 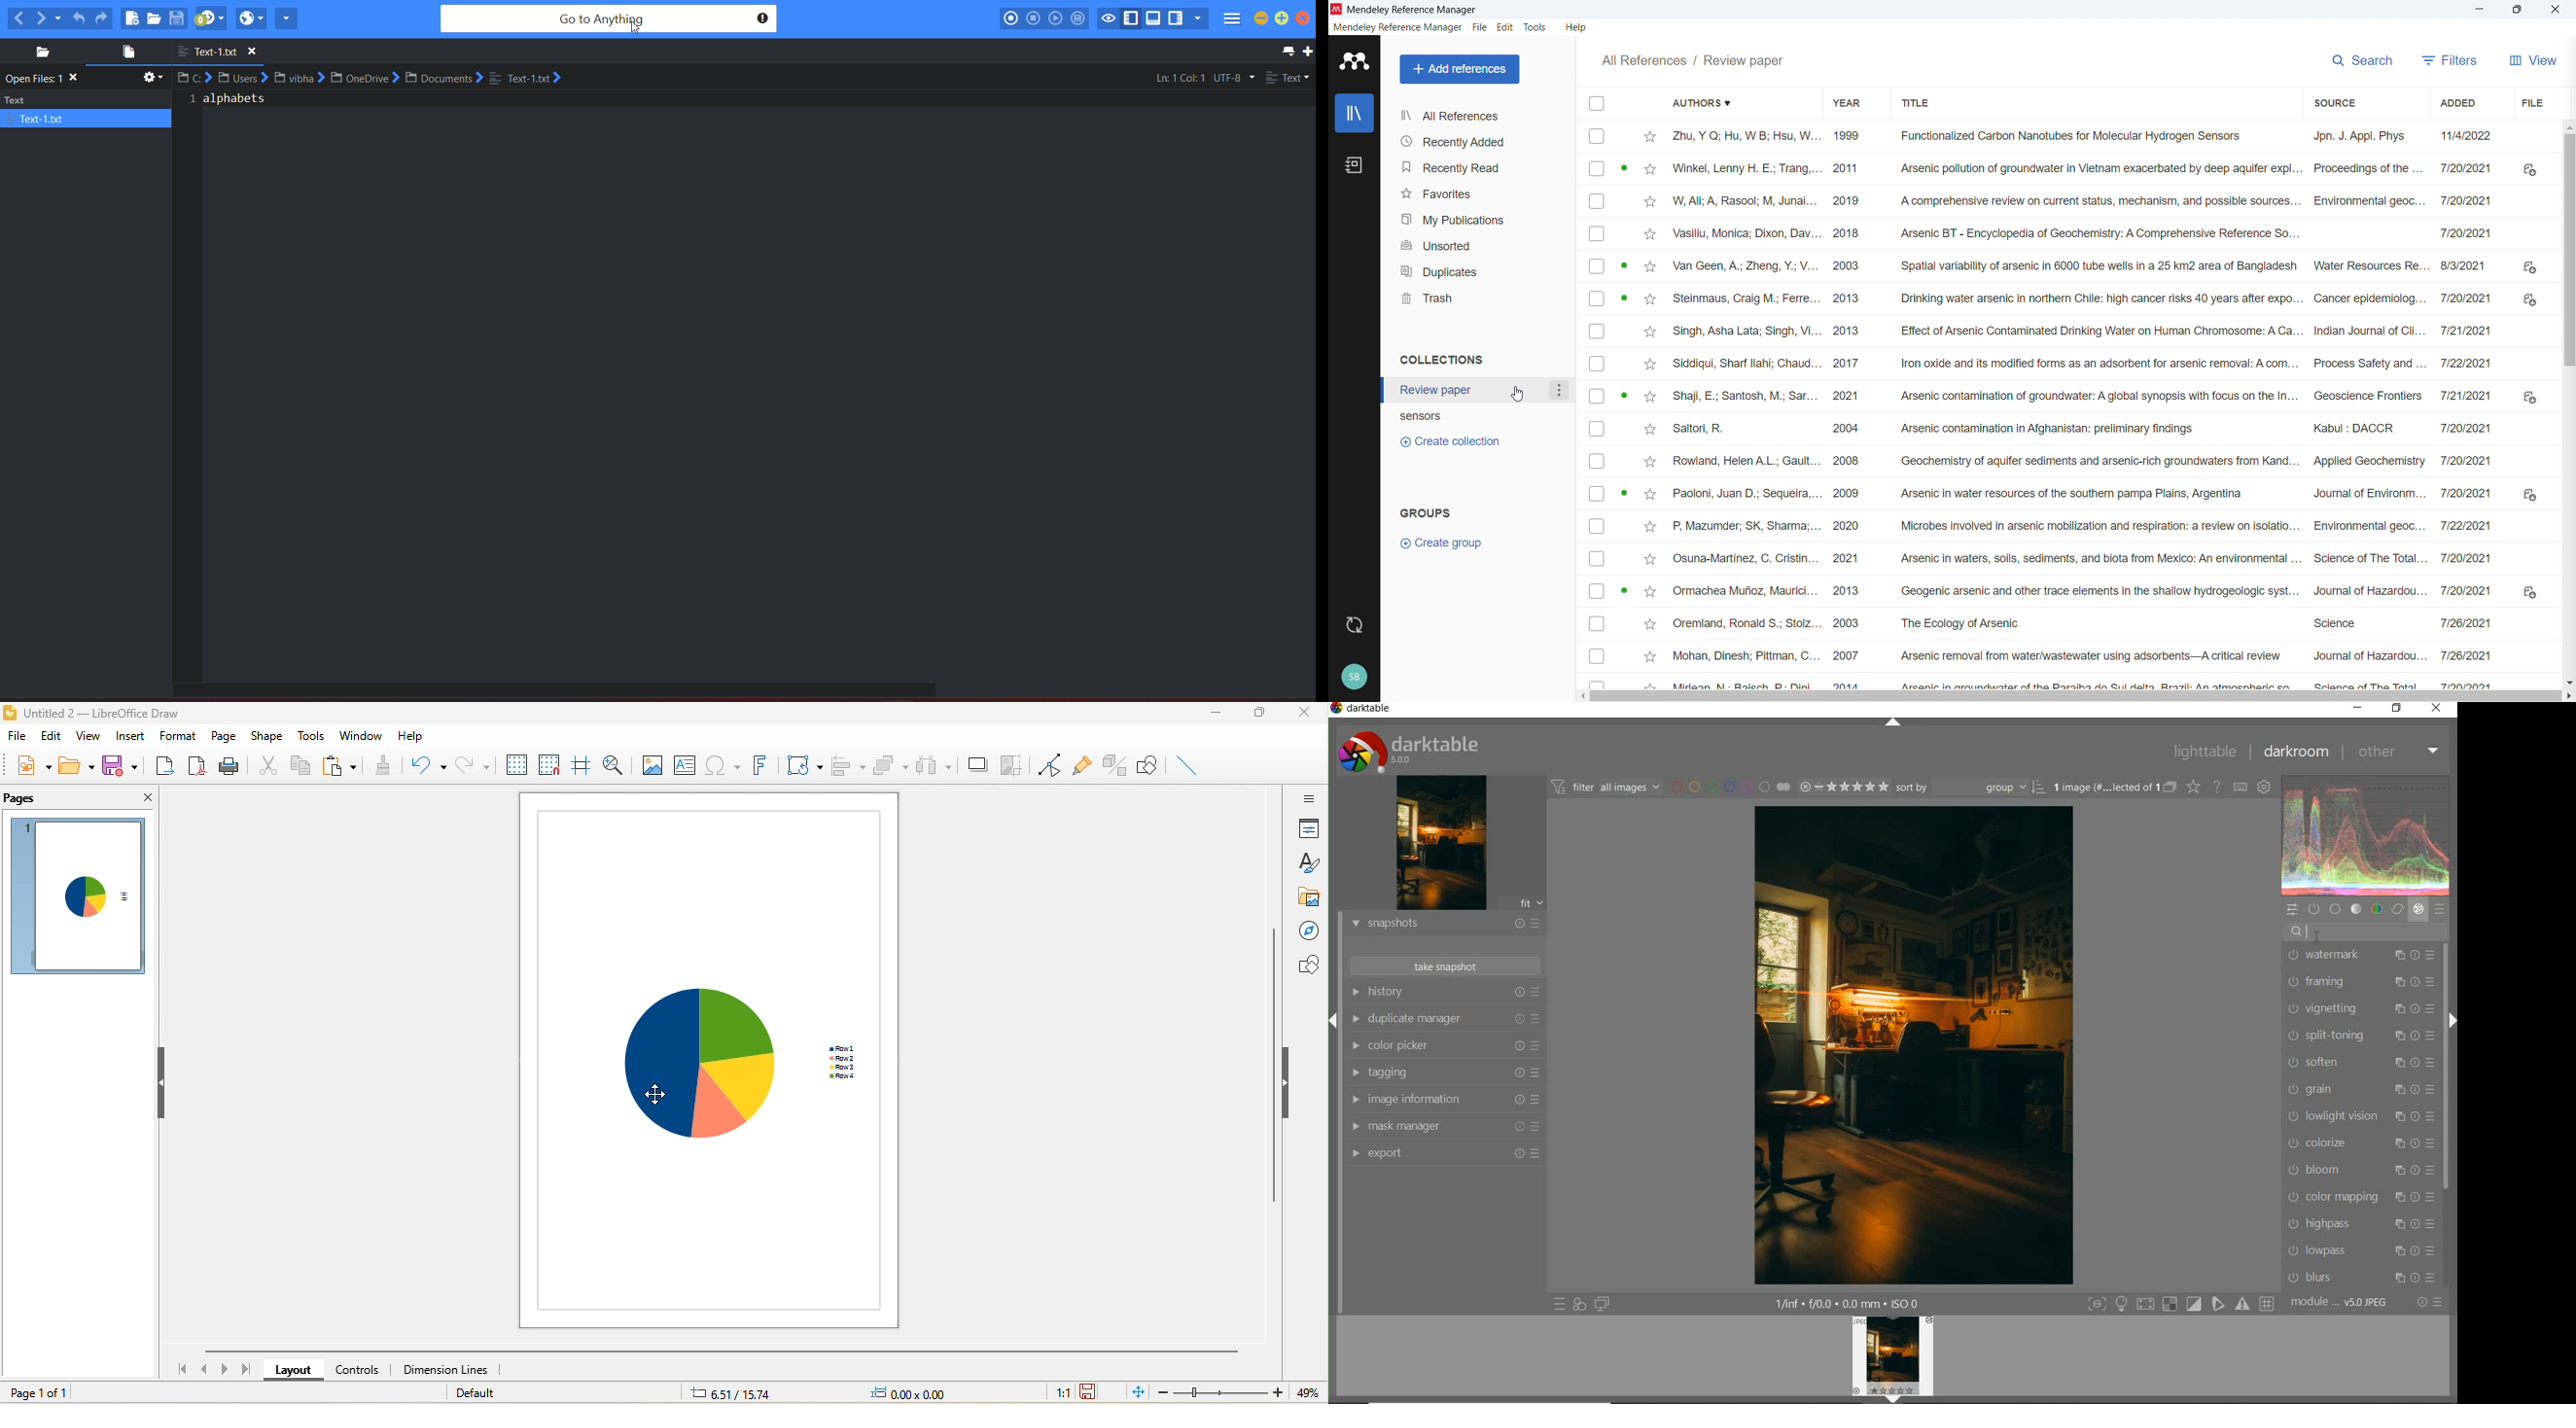 I want to click on close, so click(x=1308, y=19).